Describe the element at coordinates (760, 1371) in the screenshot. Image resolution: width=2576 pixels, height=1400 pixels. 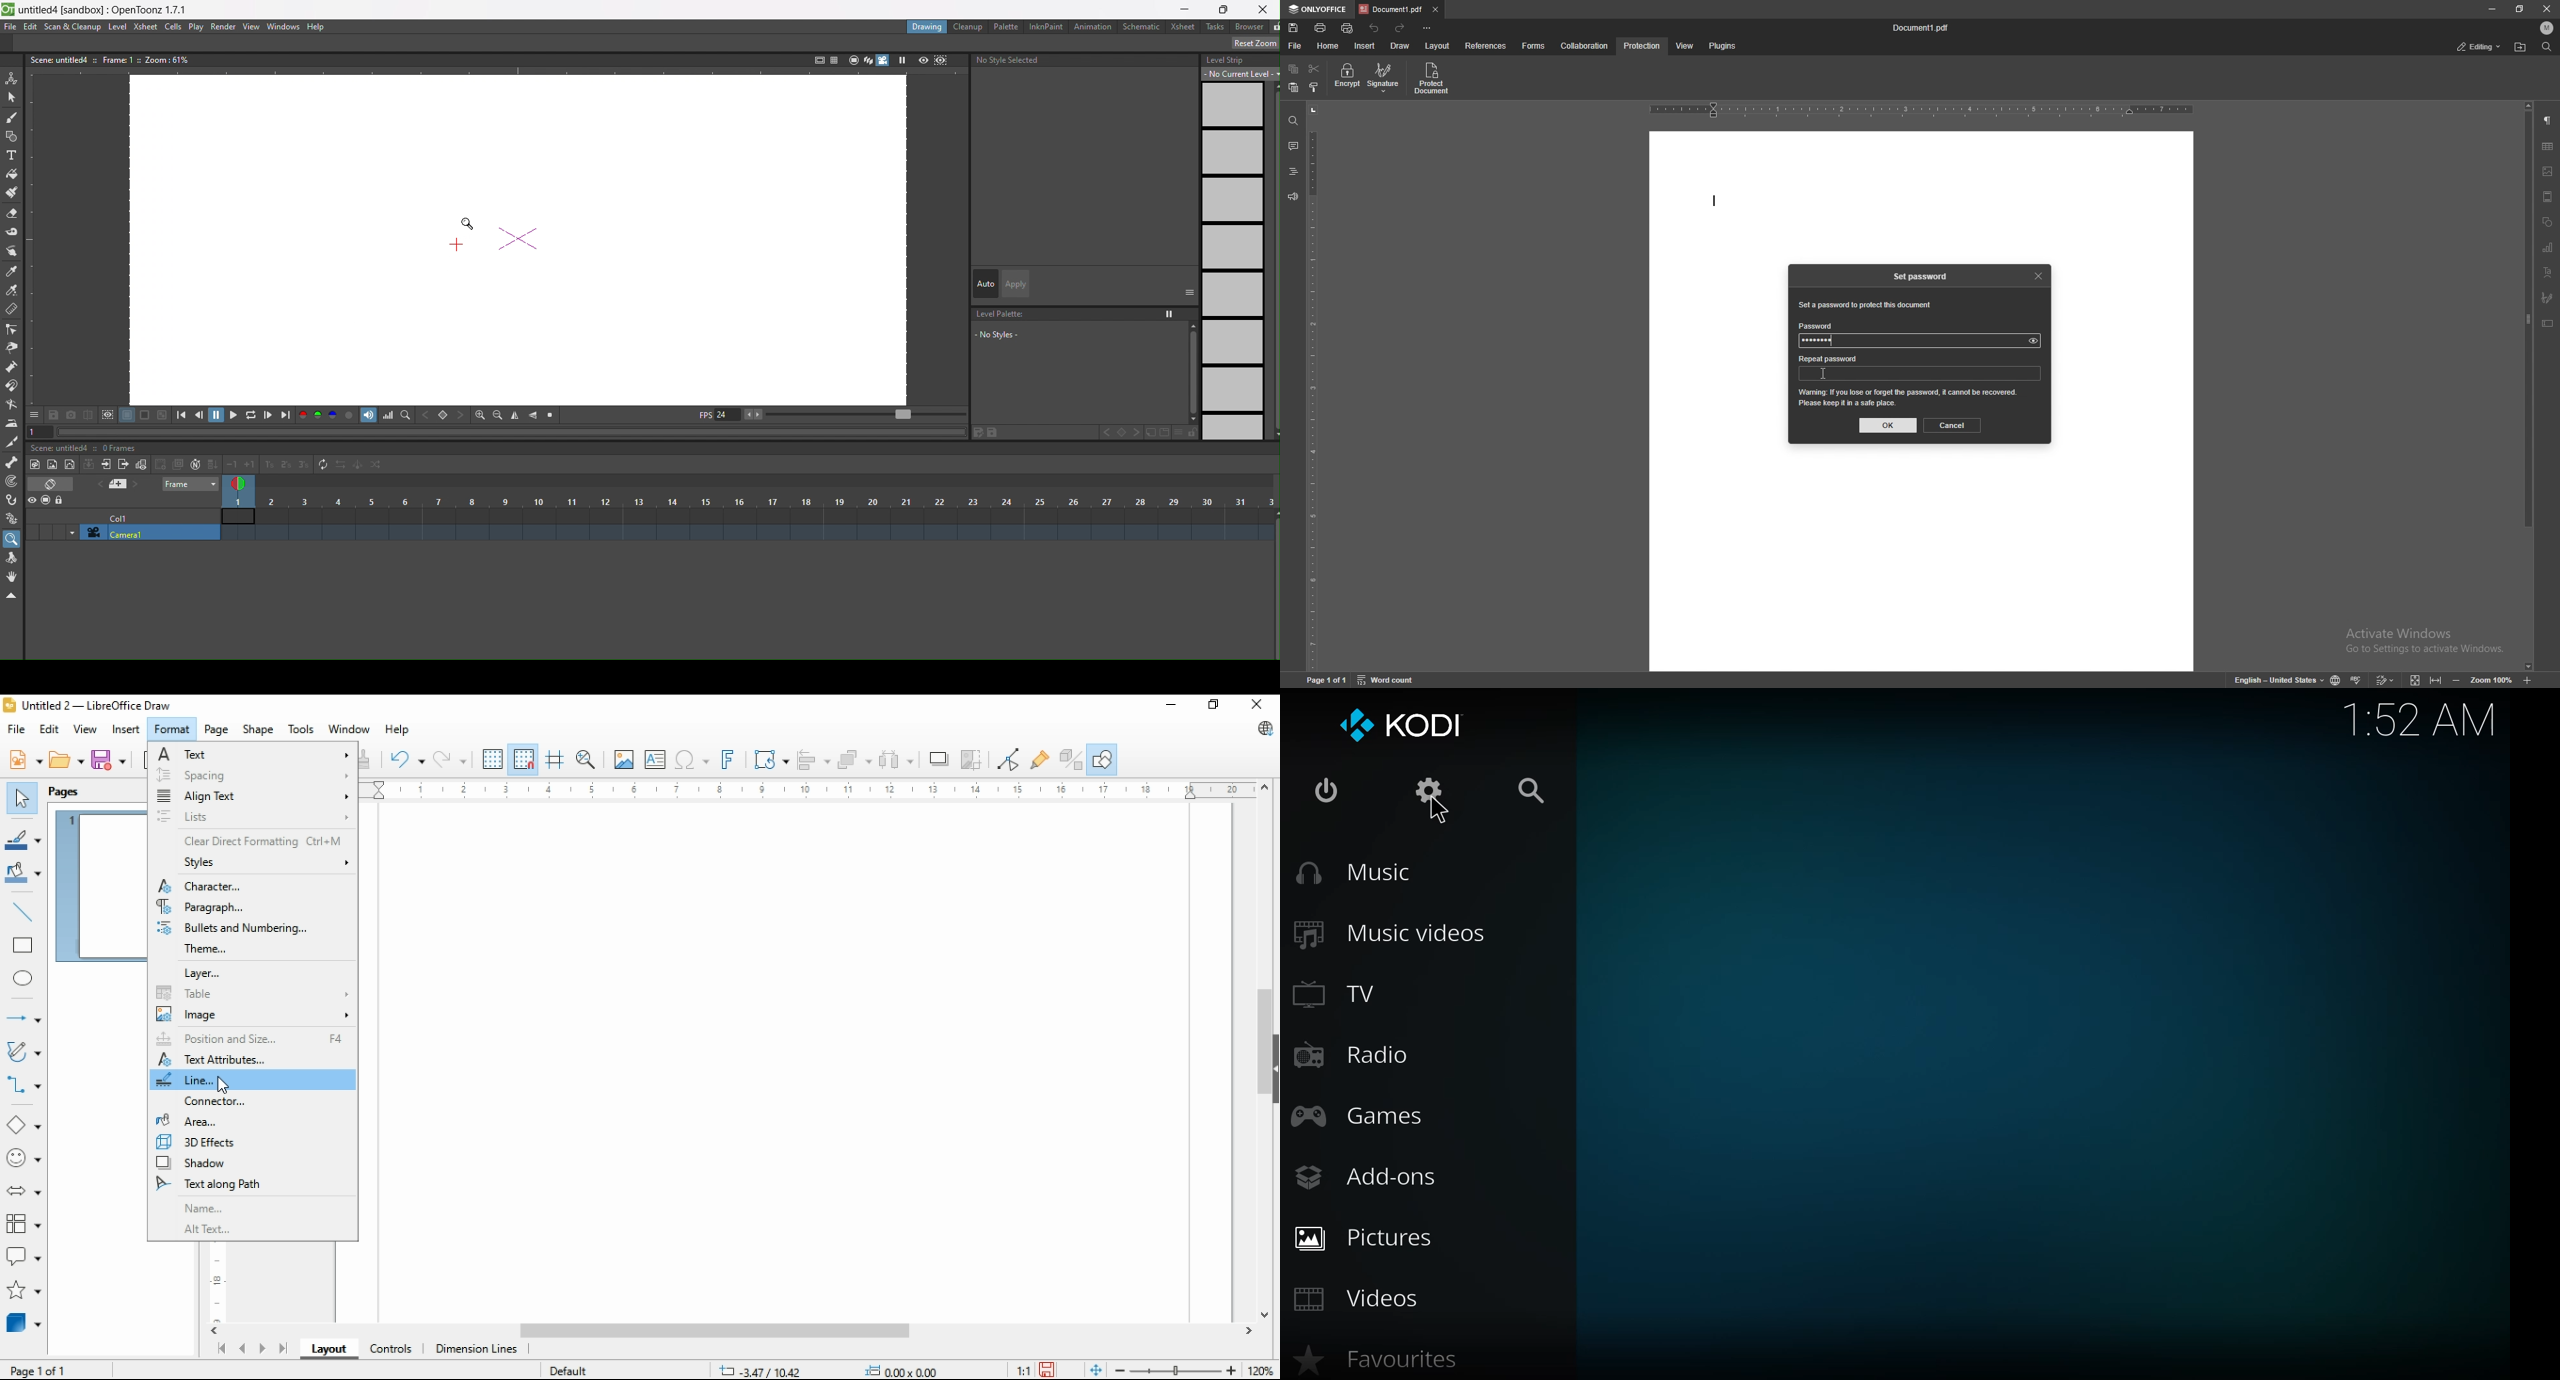
I see `-3.47/10.42` at that location.